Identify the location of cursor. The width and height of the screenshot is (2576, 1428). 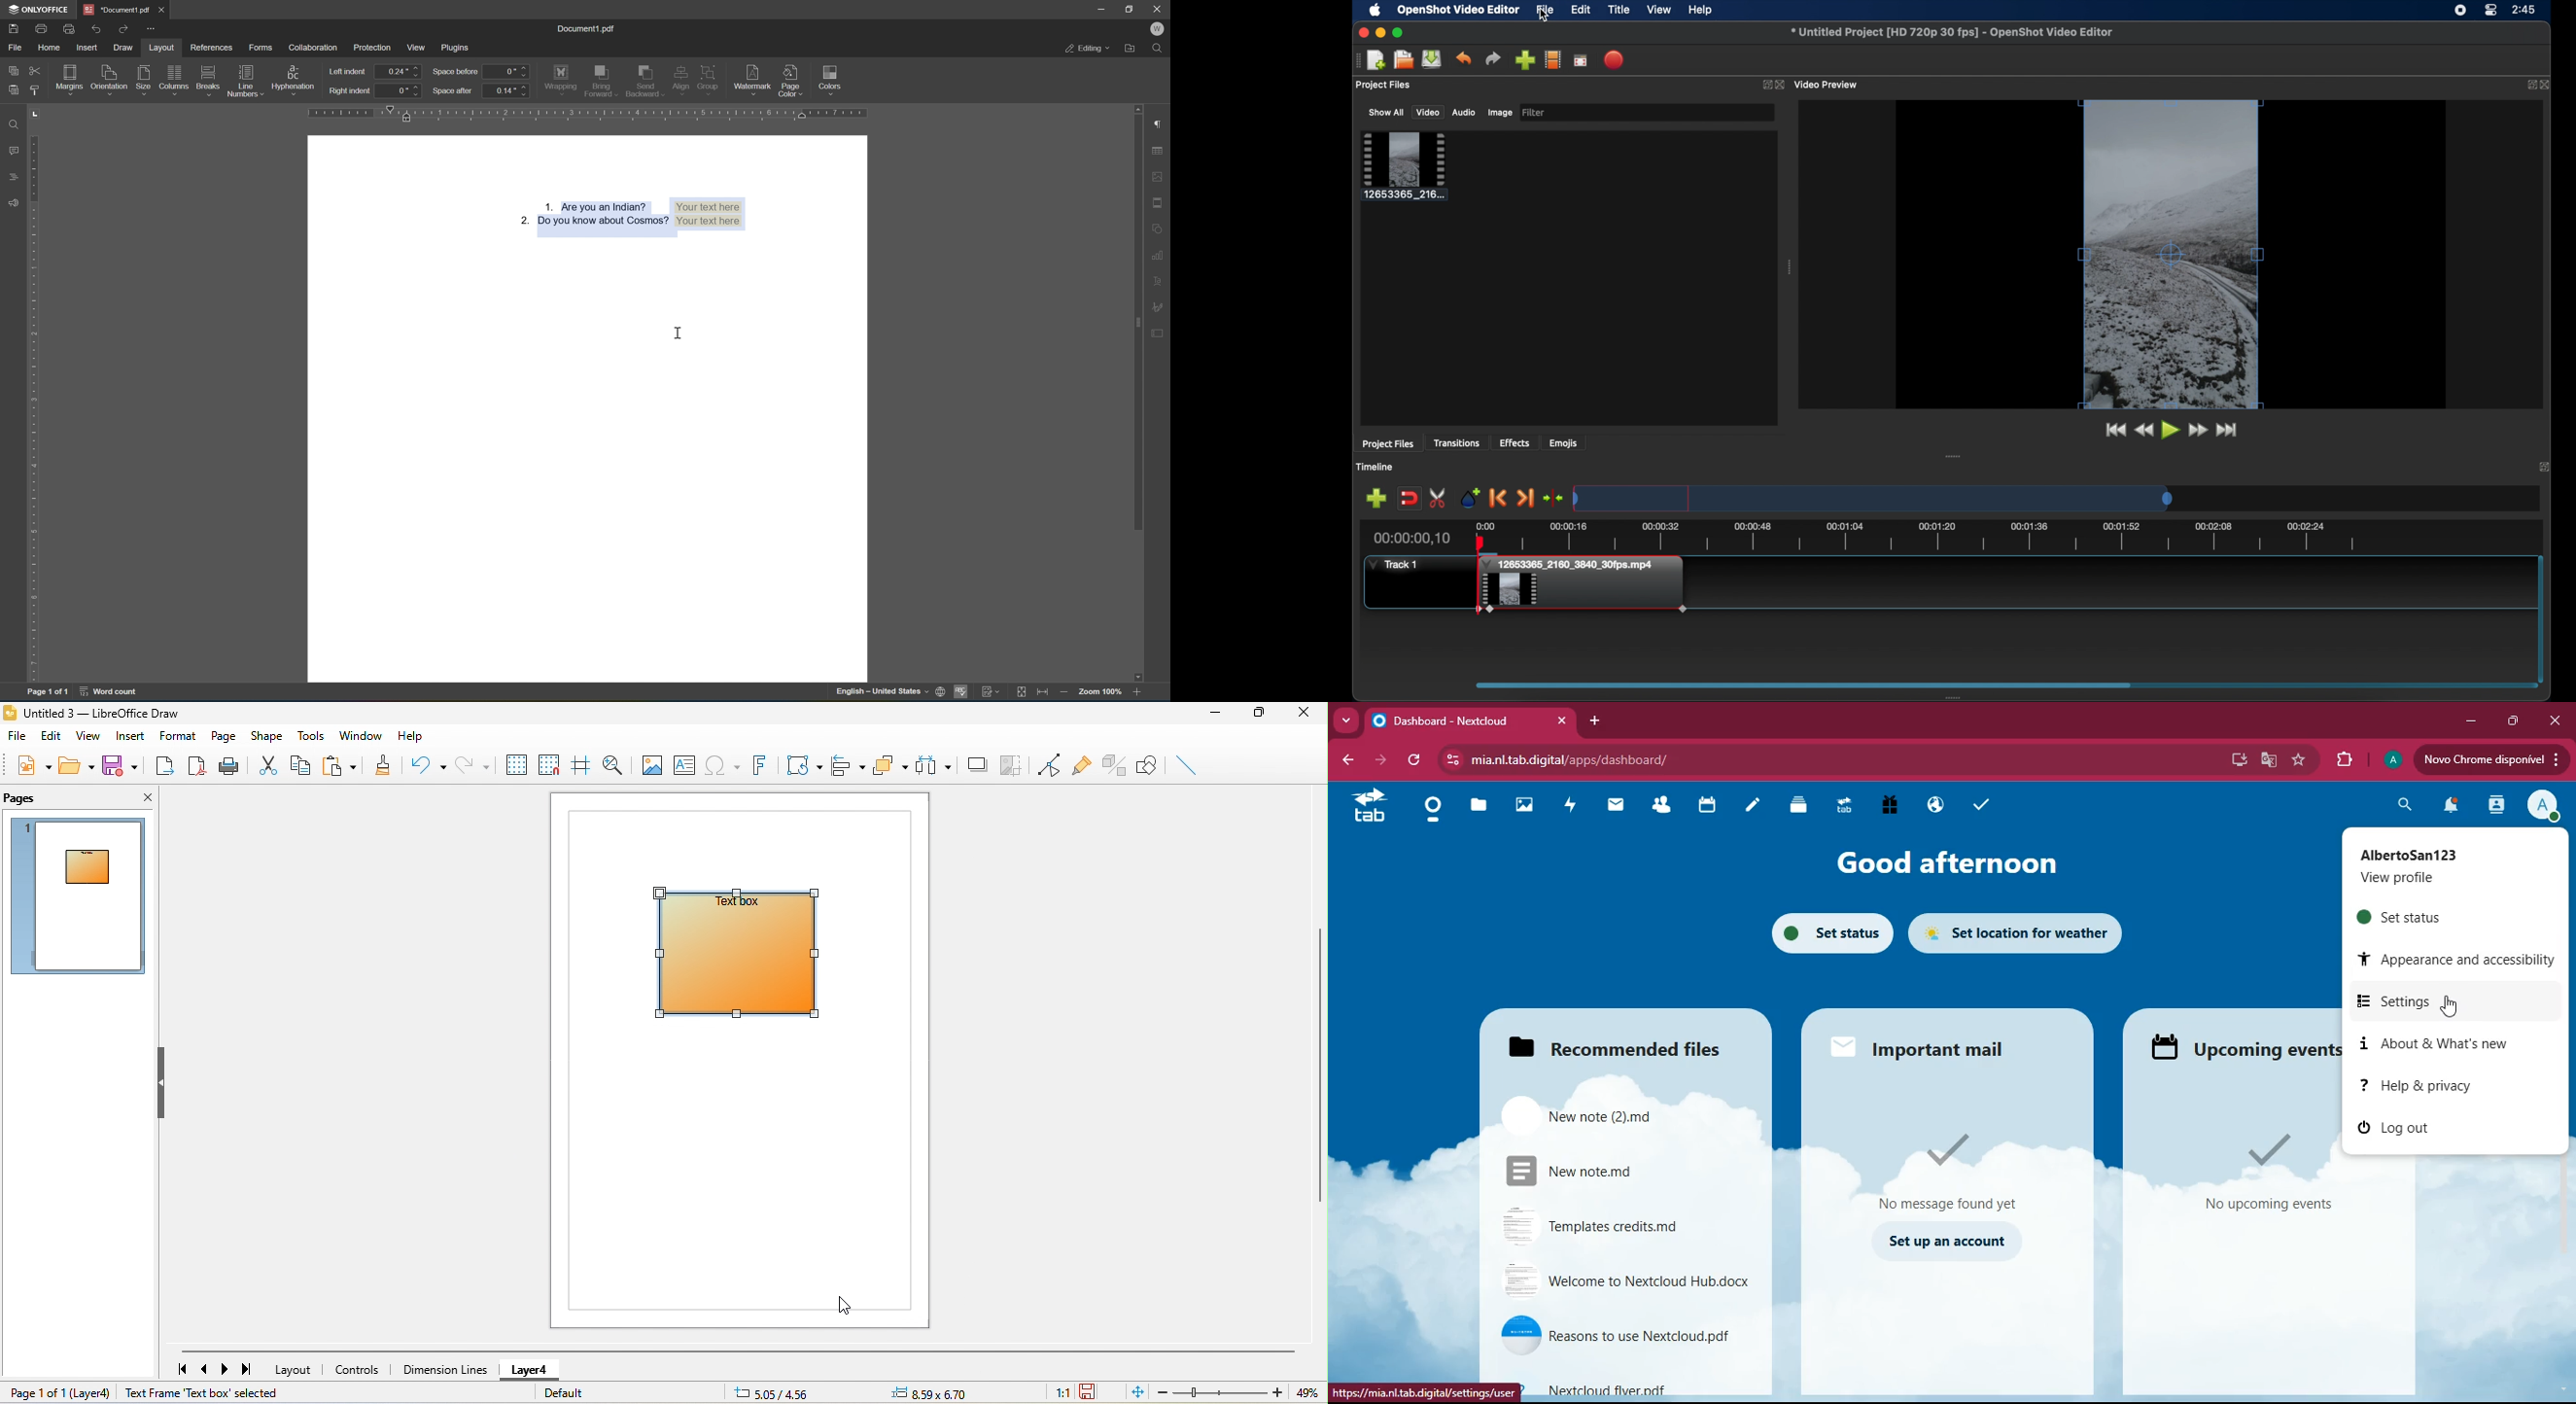
(683, 331).